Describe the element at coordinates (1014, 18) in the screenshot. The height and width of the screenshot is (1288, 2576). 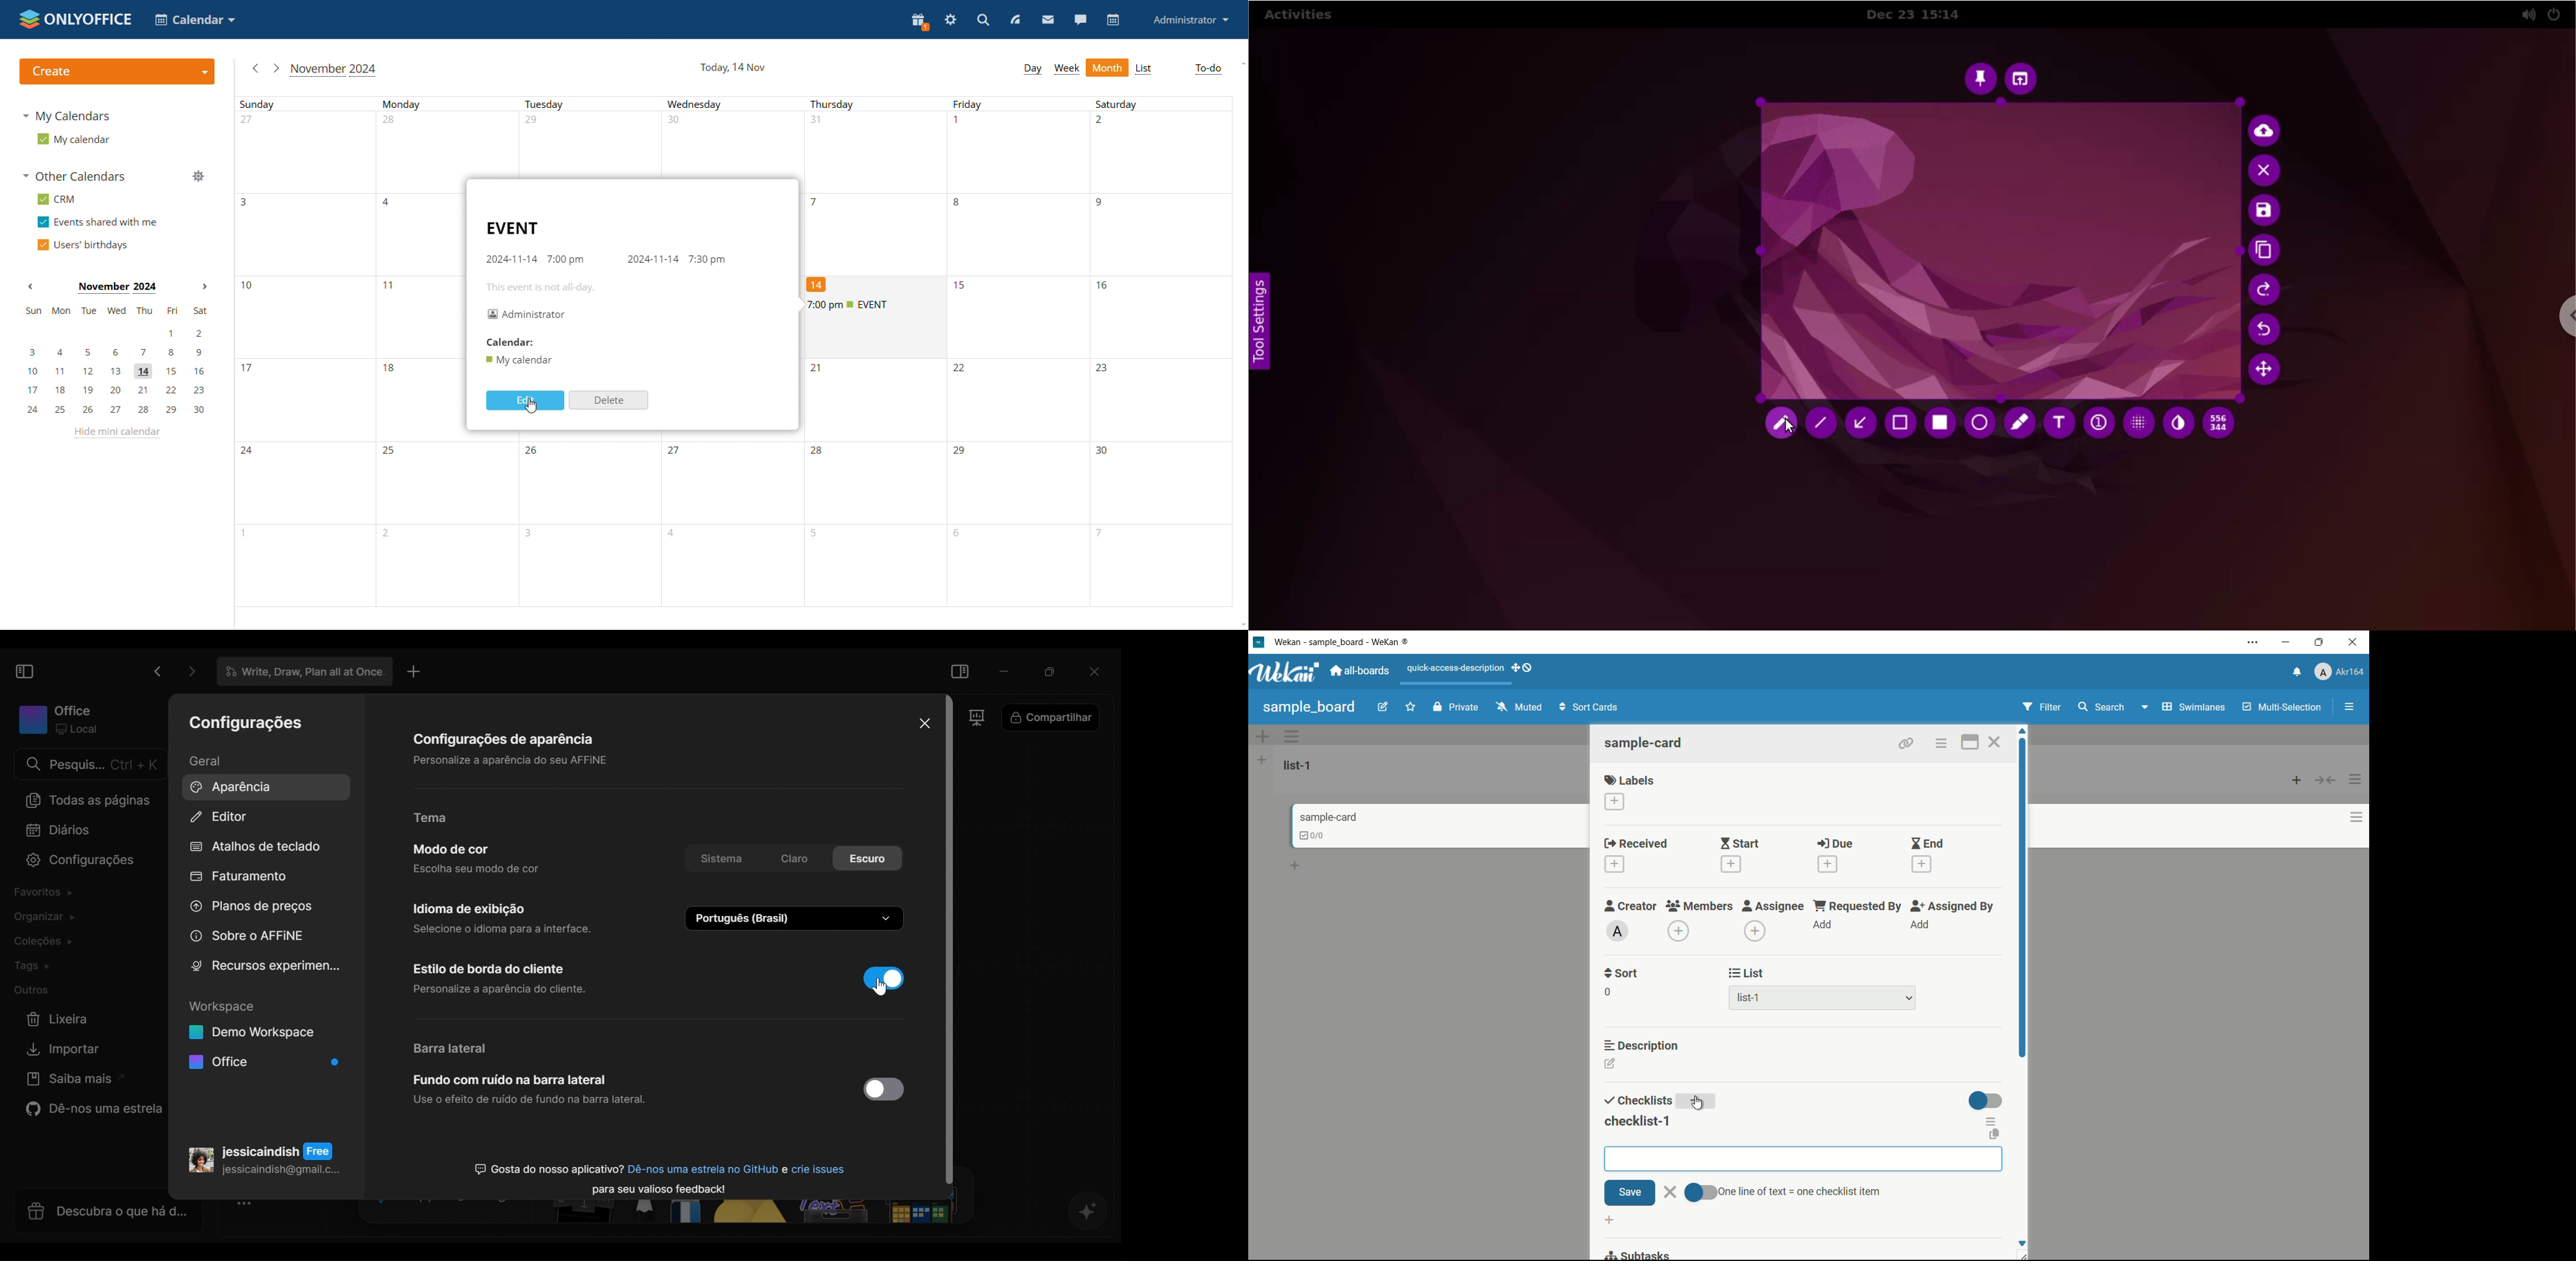
I see `feed` at that location.